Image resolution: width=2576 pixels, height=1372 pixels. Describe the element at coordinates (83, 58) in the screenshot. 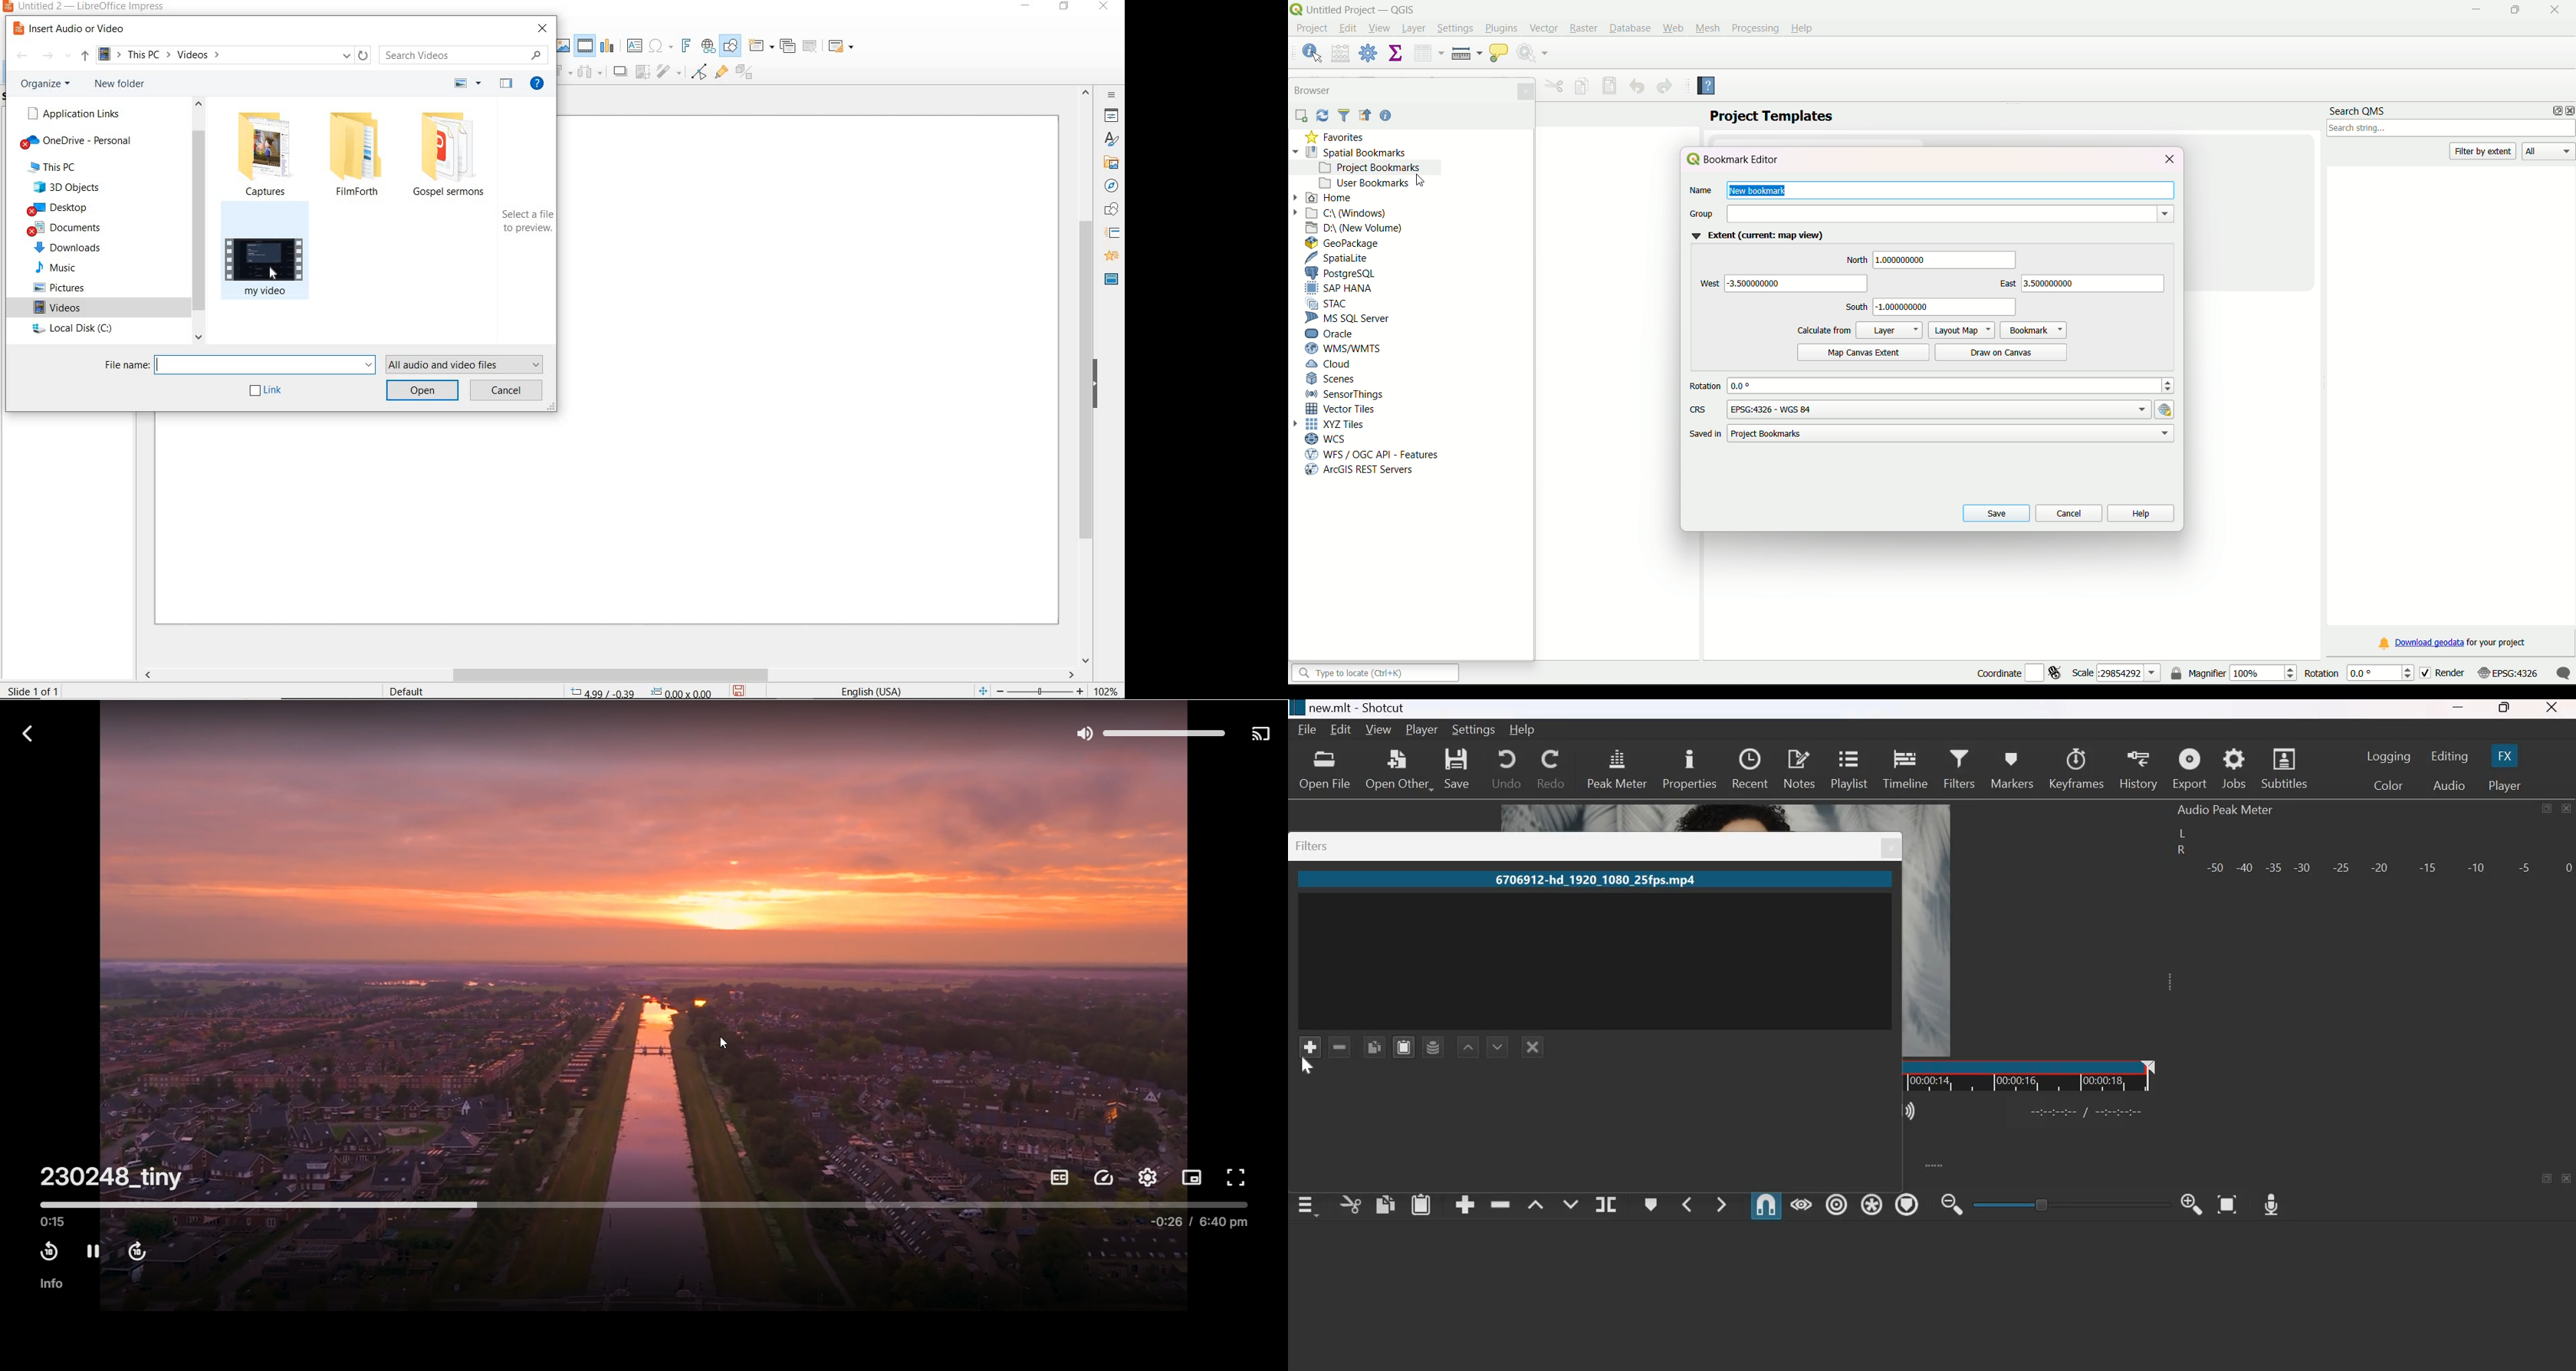

I see `UP TO` at that location.